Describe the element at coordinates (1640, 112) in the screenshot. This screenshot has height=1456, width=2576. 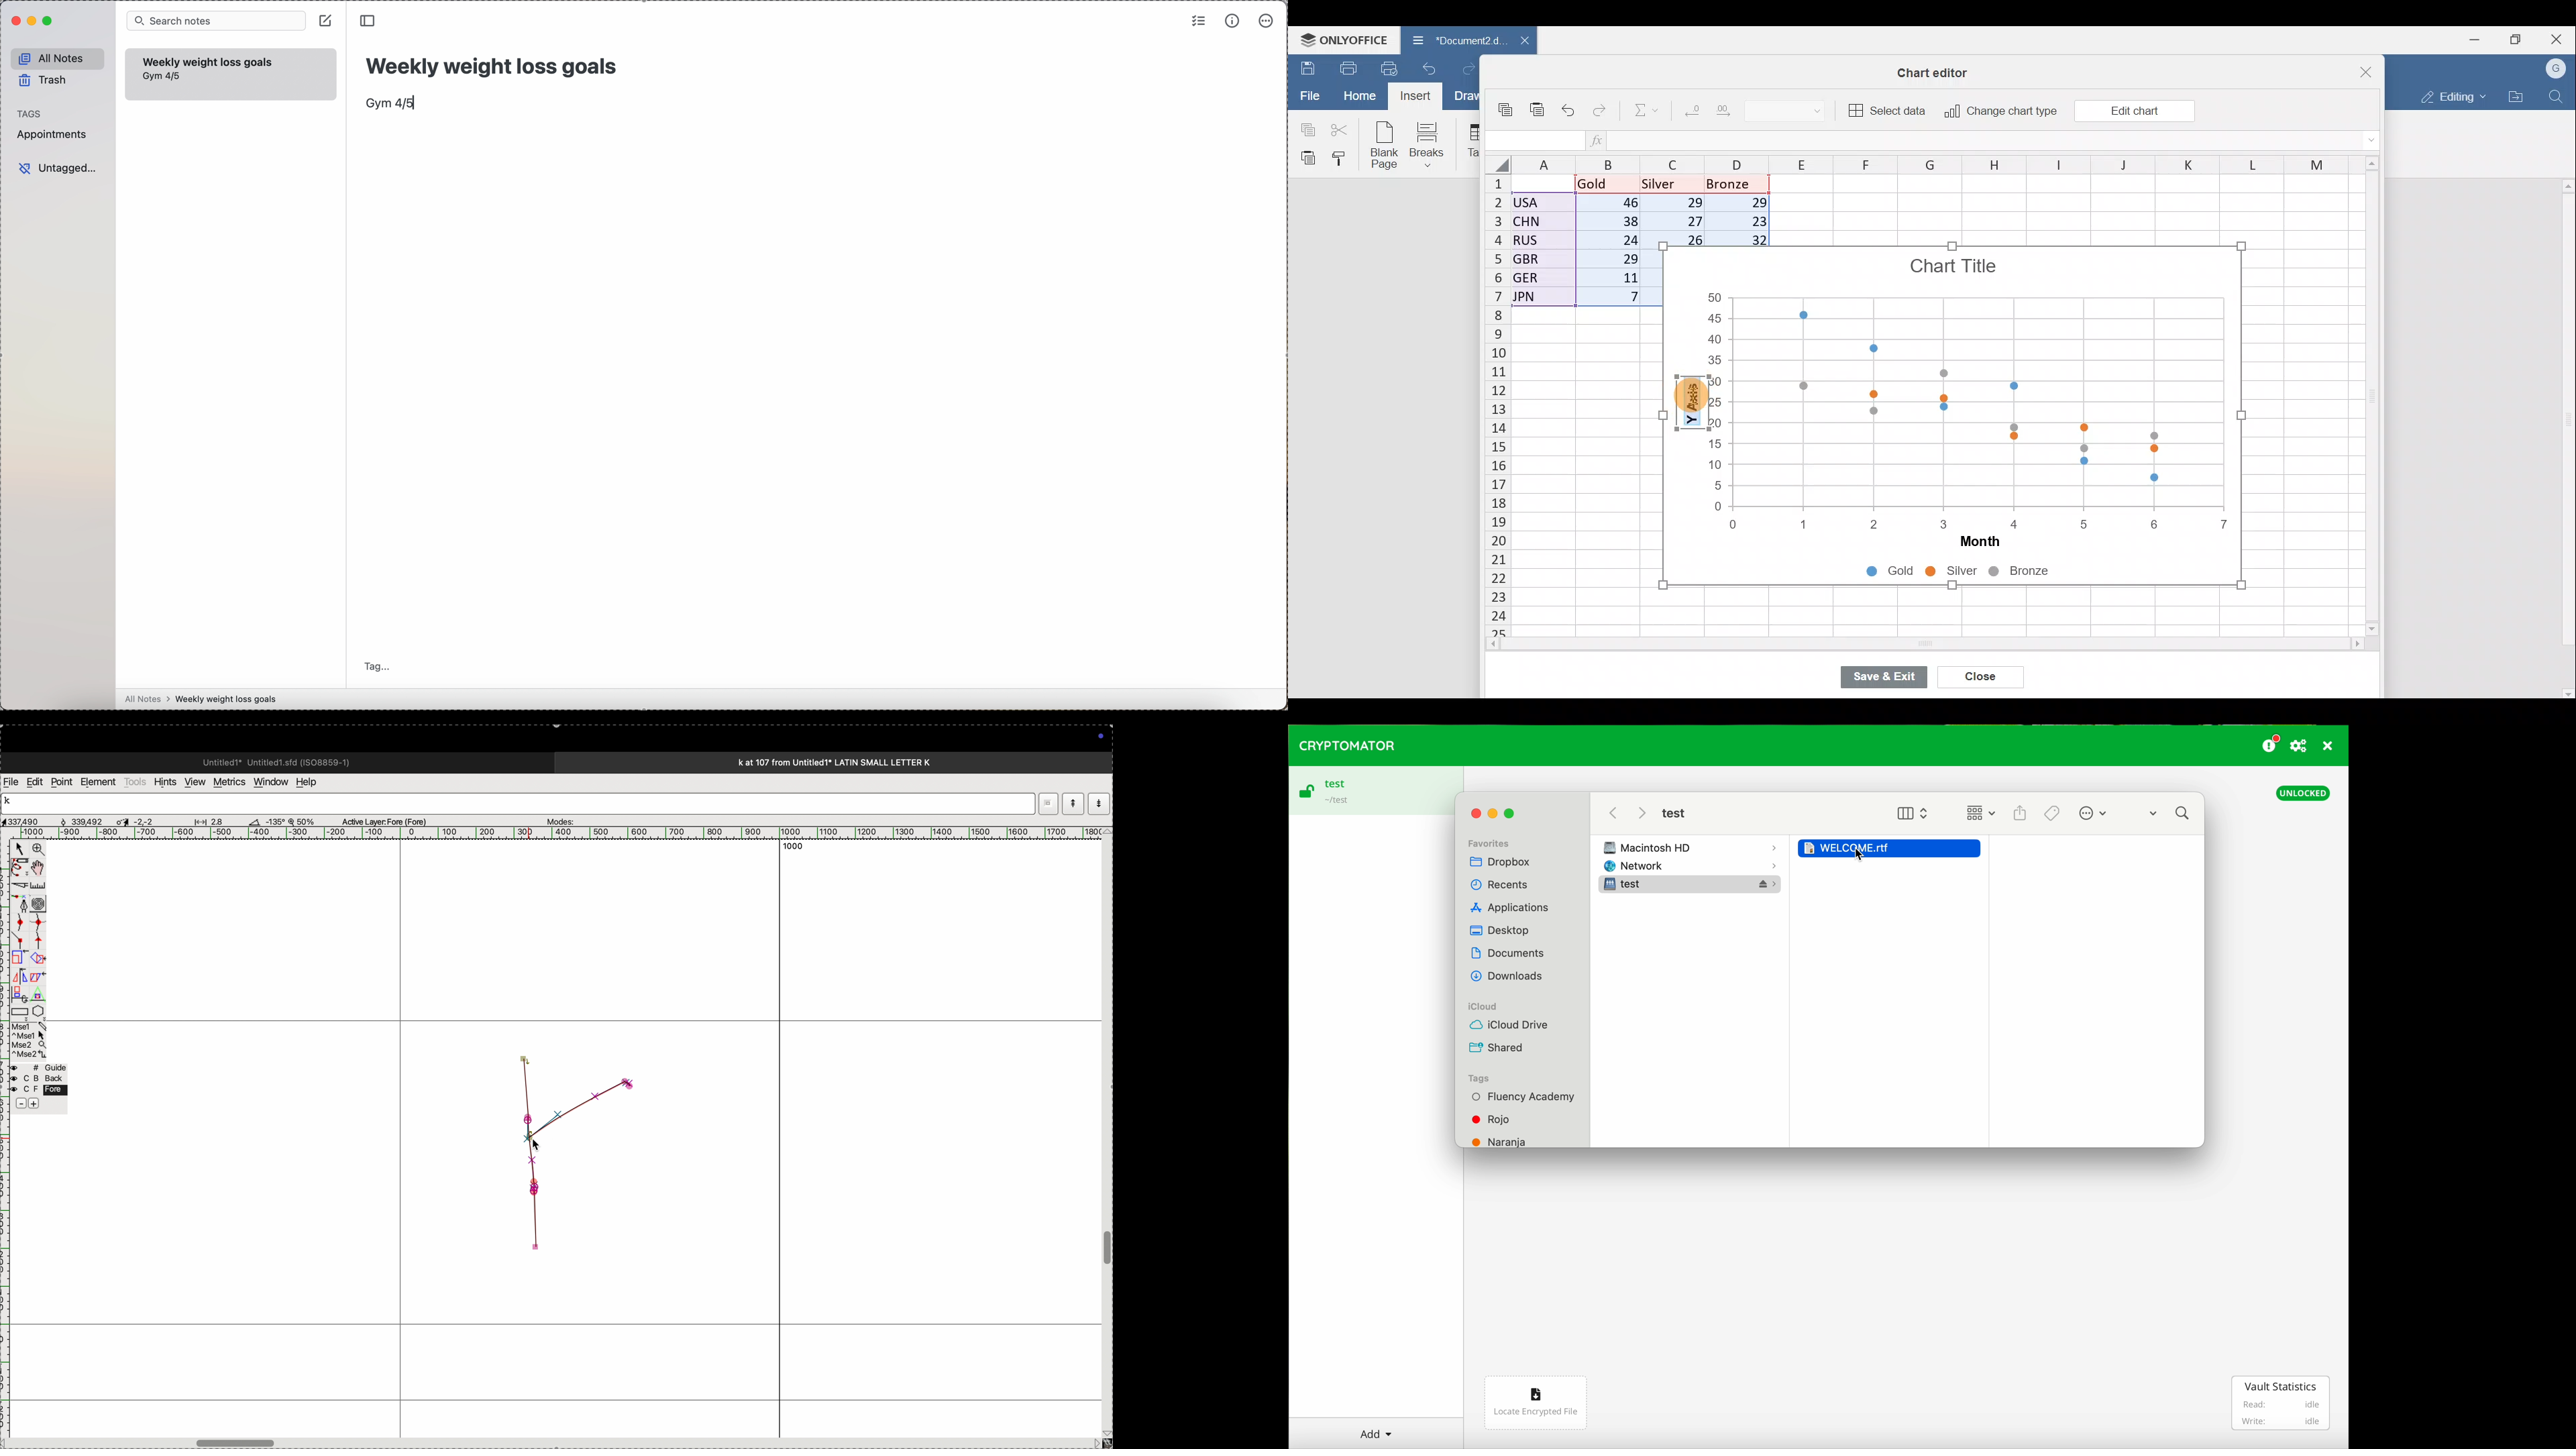
I see `Summation` at that location.